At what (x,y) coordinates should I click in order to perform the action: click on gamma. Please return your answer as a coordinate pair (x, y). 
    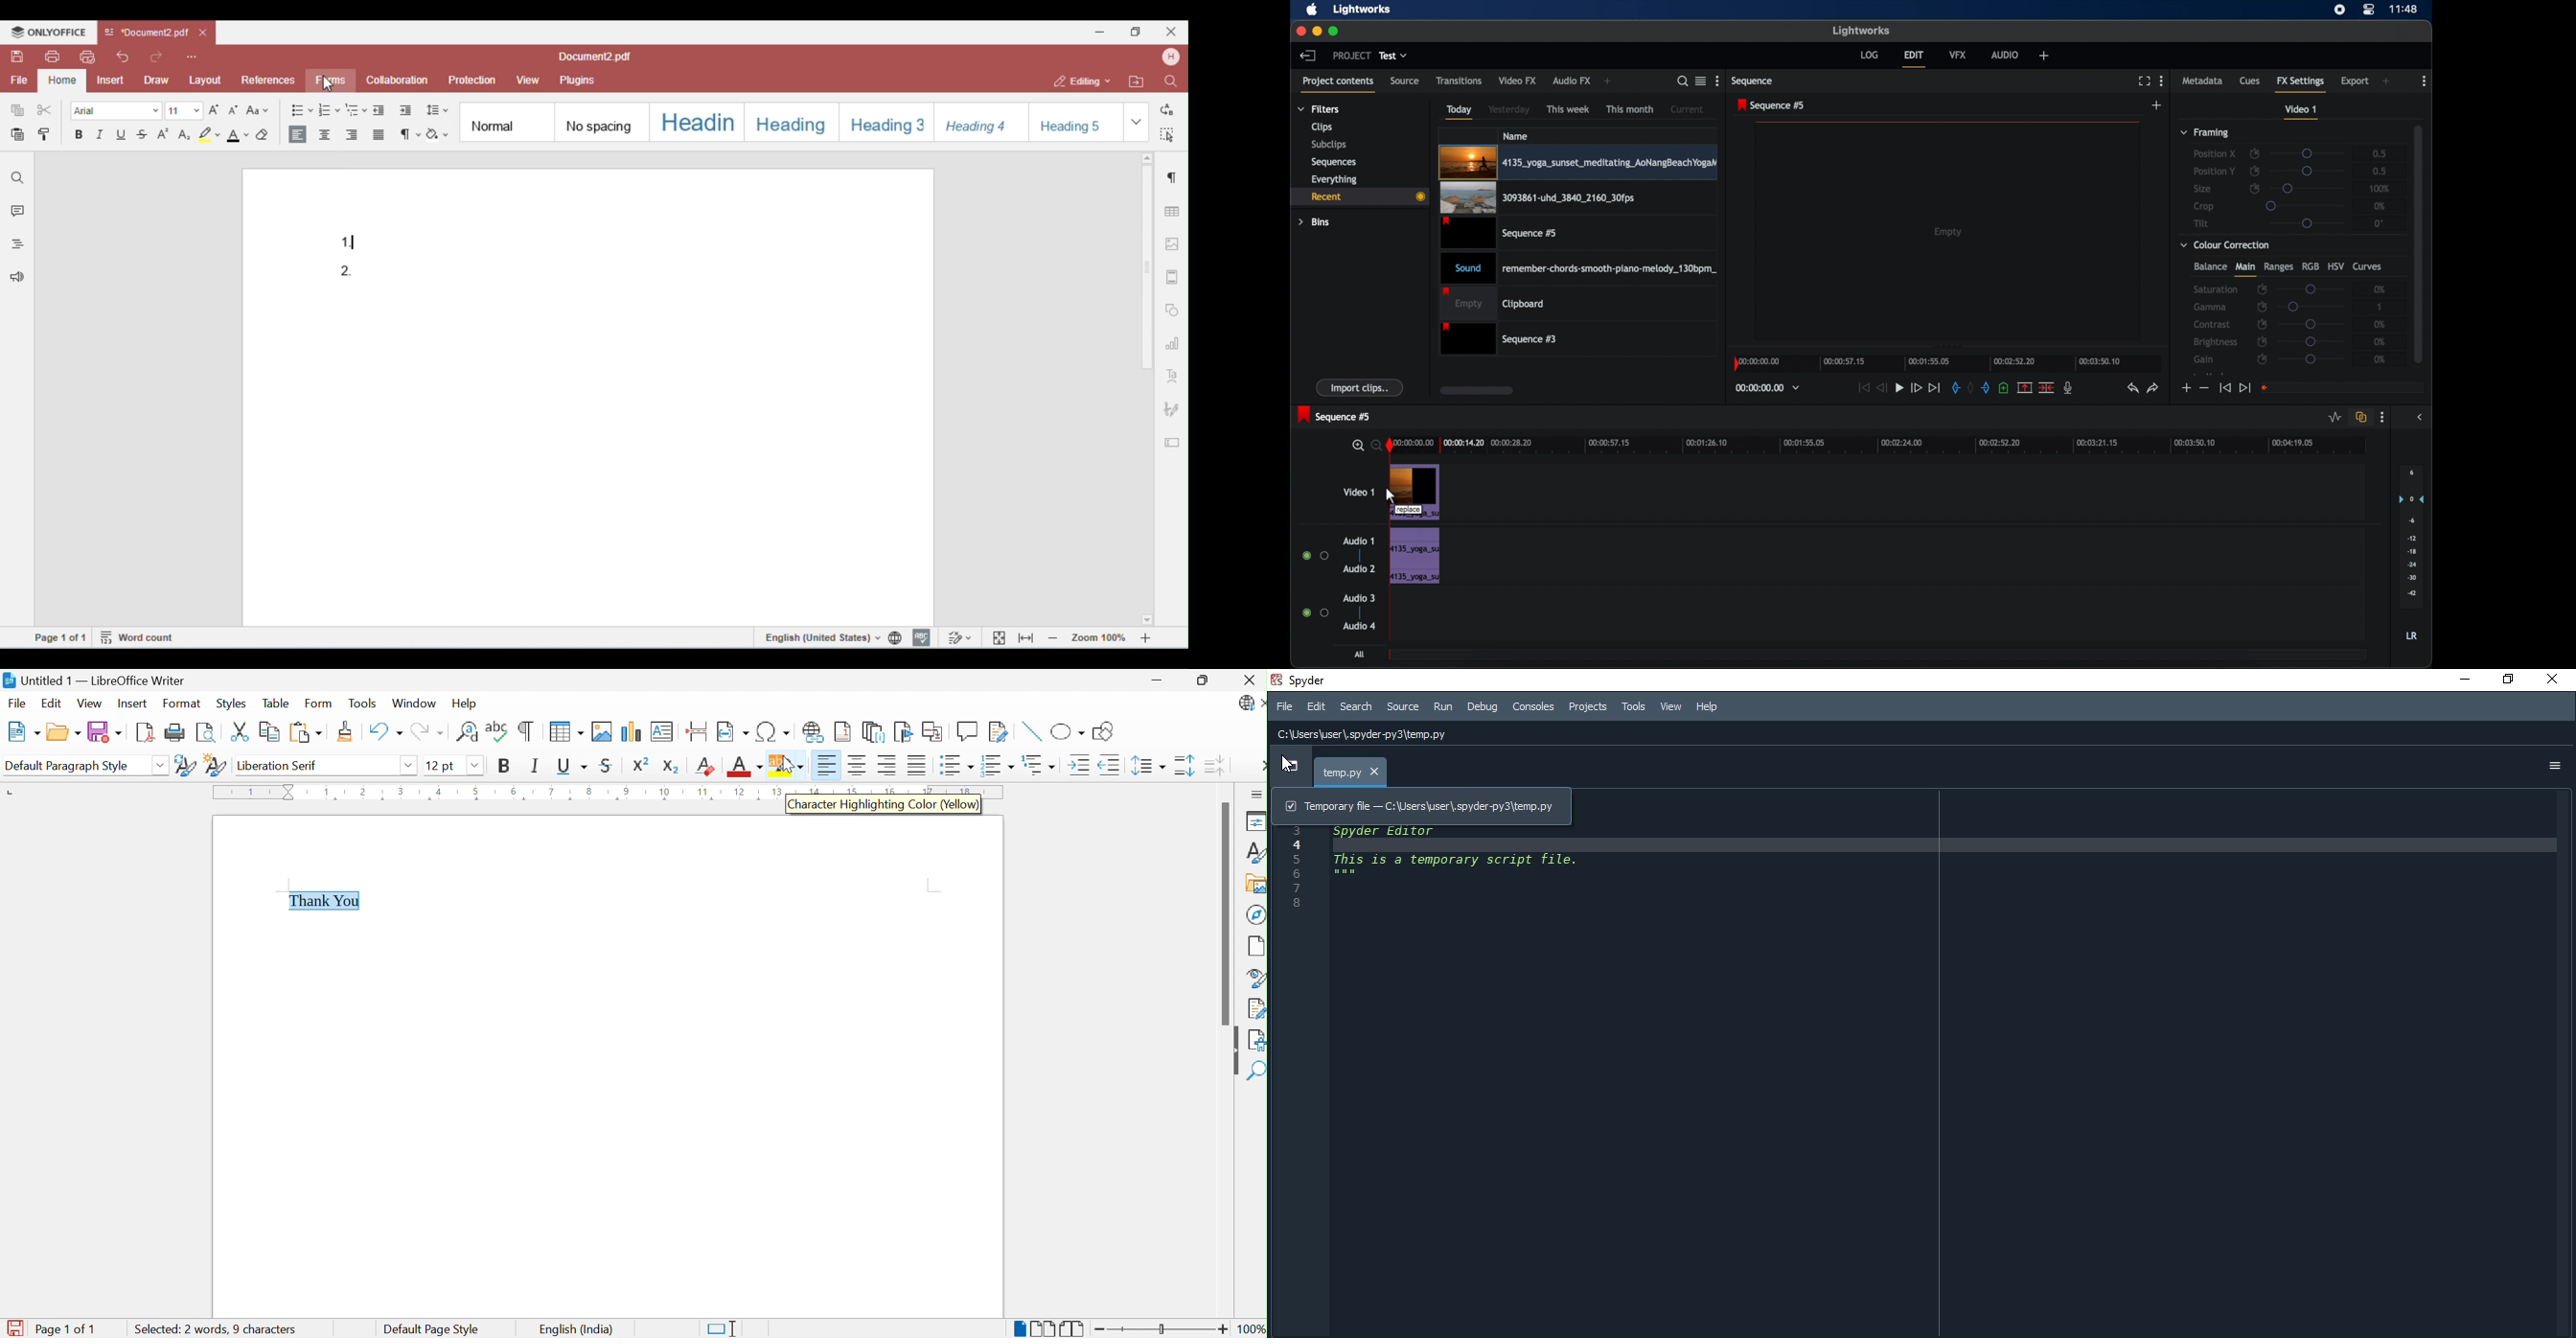
    Looking at the image, I should click on (2210, 307).